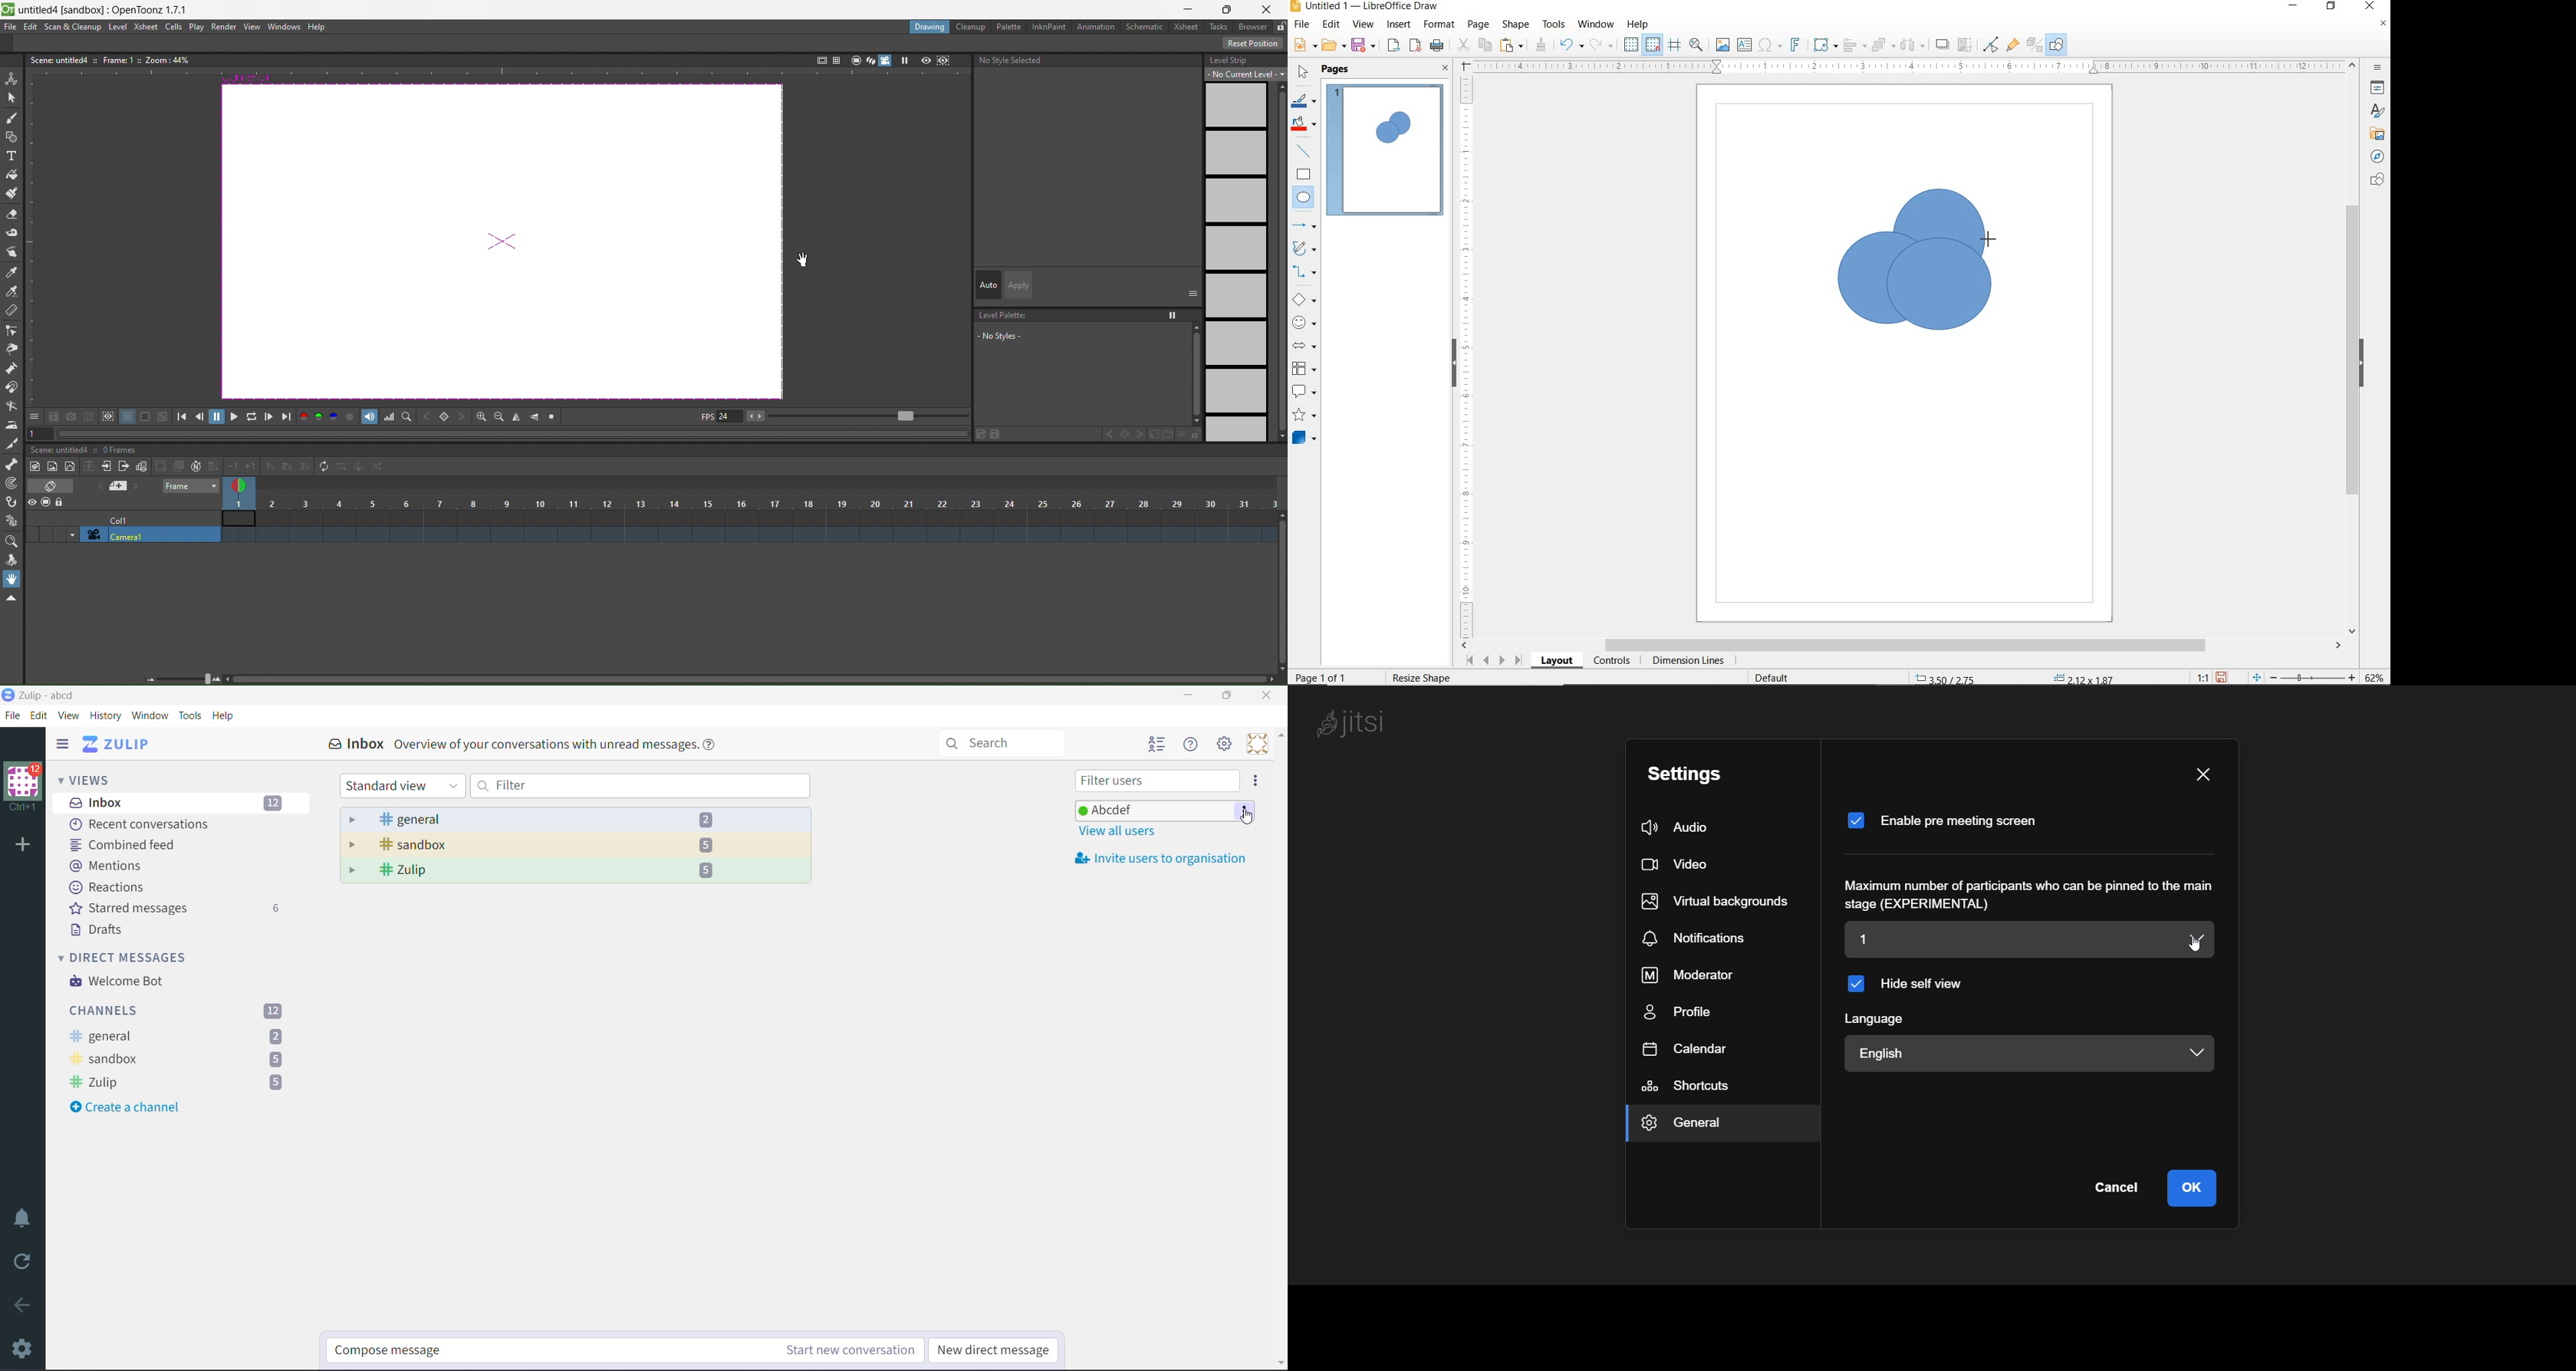 The image size is (2576, 1372). What do you see at coordinates (854, 59) in the screenshot?
I see `camera stand view` at bounding box center [854, 59].